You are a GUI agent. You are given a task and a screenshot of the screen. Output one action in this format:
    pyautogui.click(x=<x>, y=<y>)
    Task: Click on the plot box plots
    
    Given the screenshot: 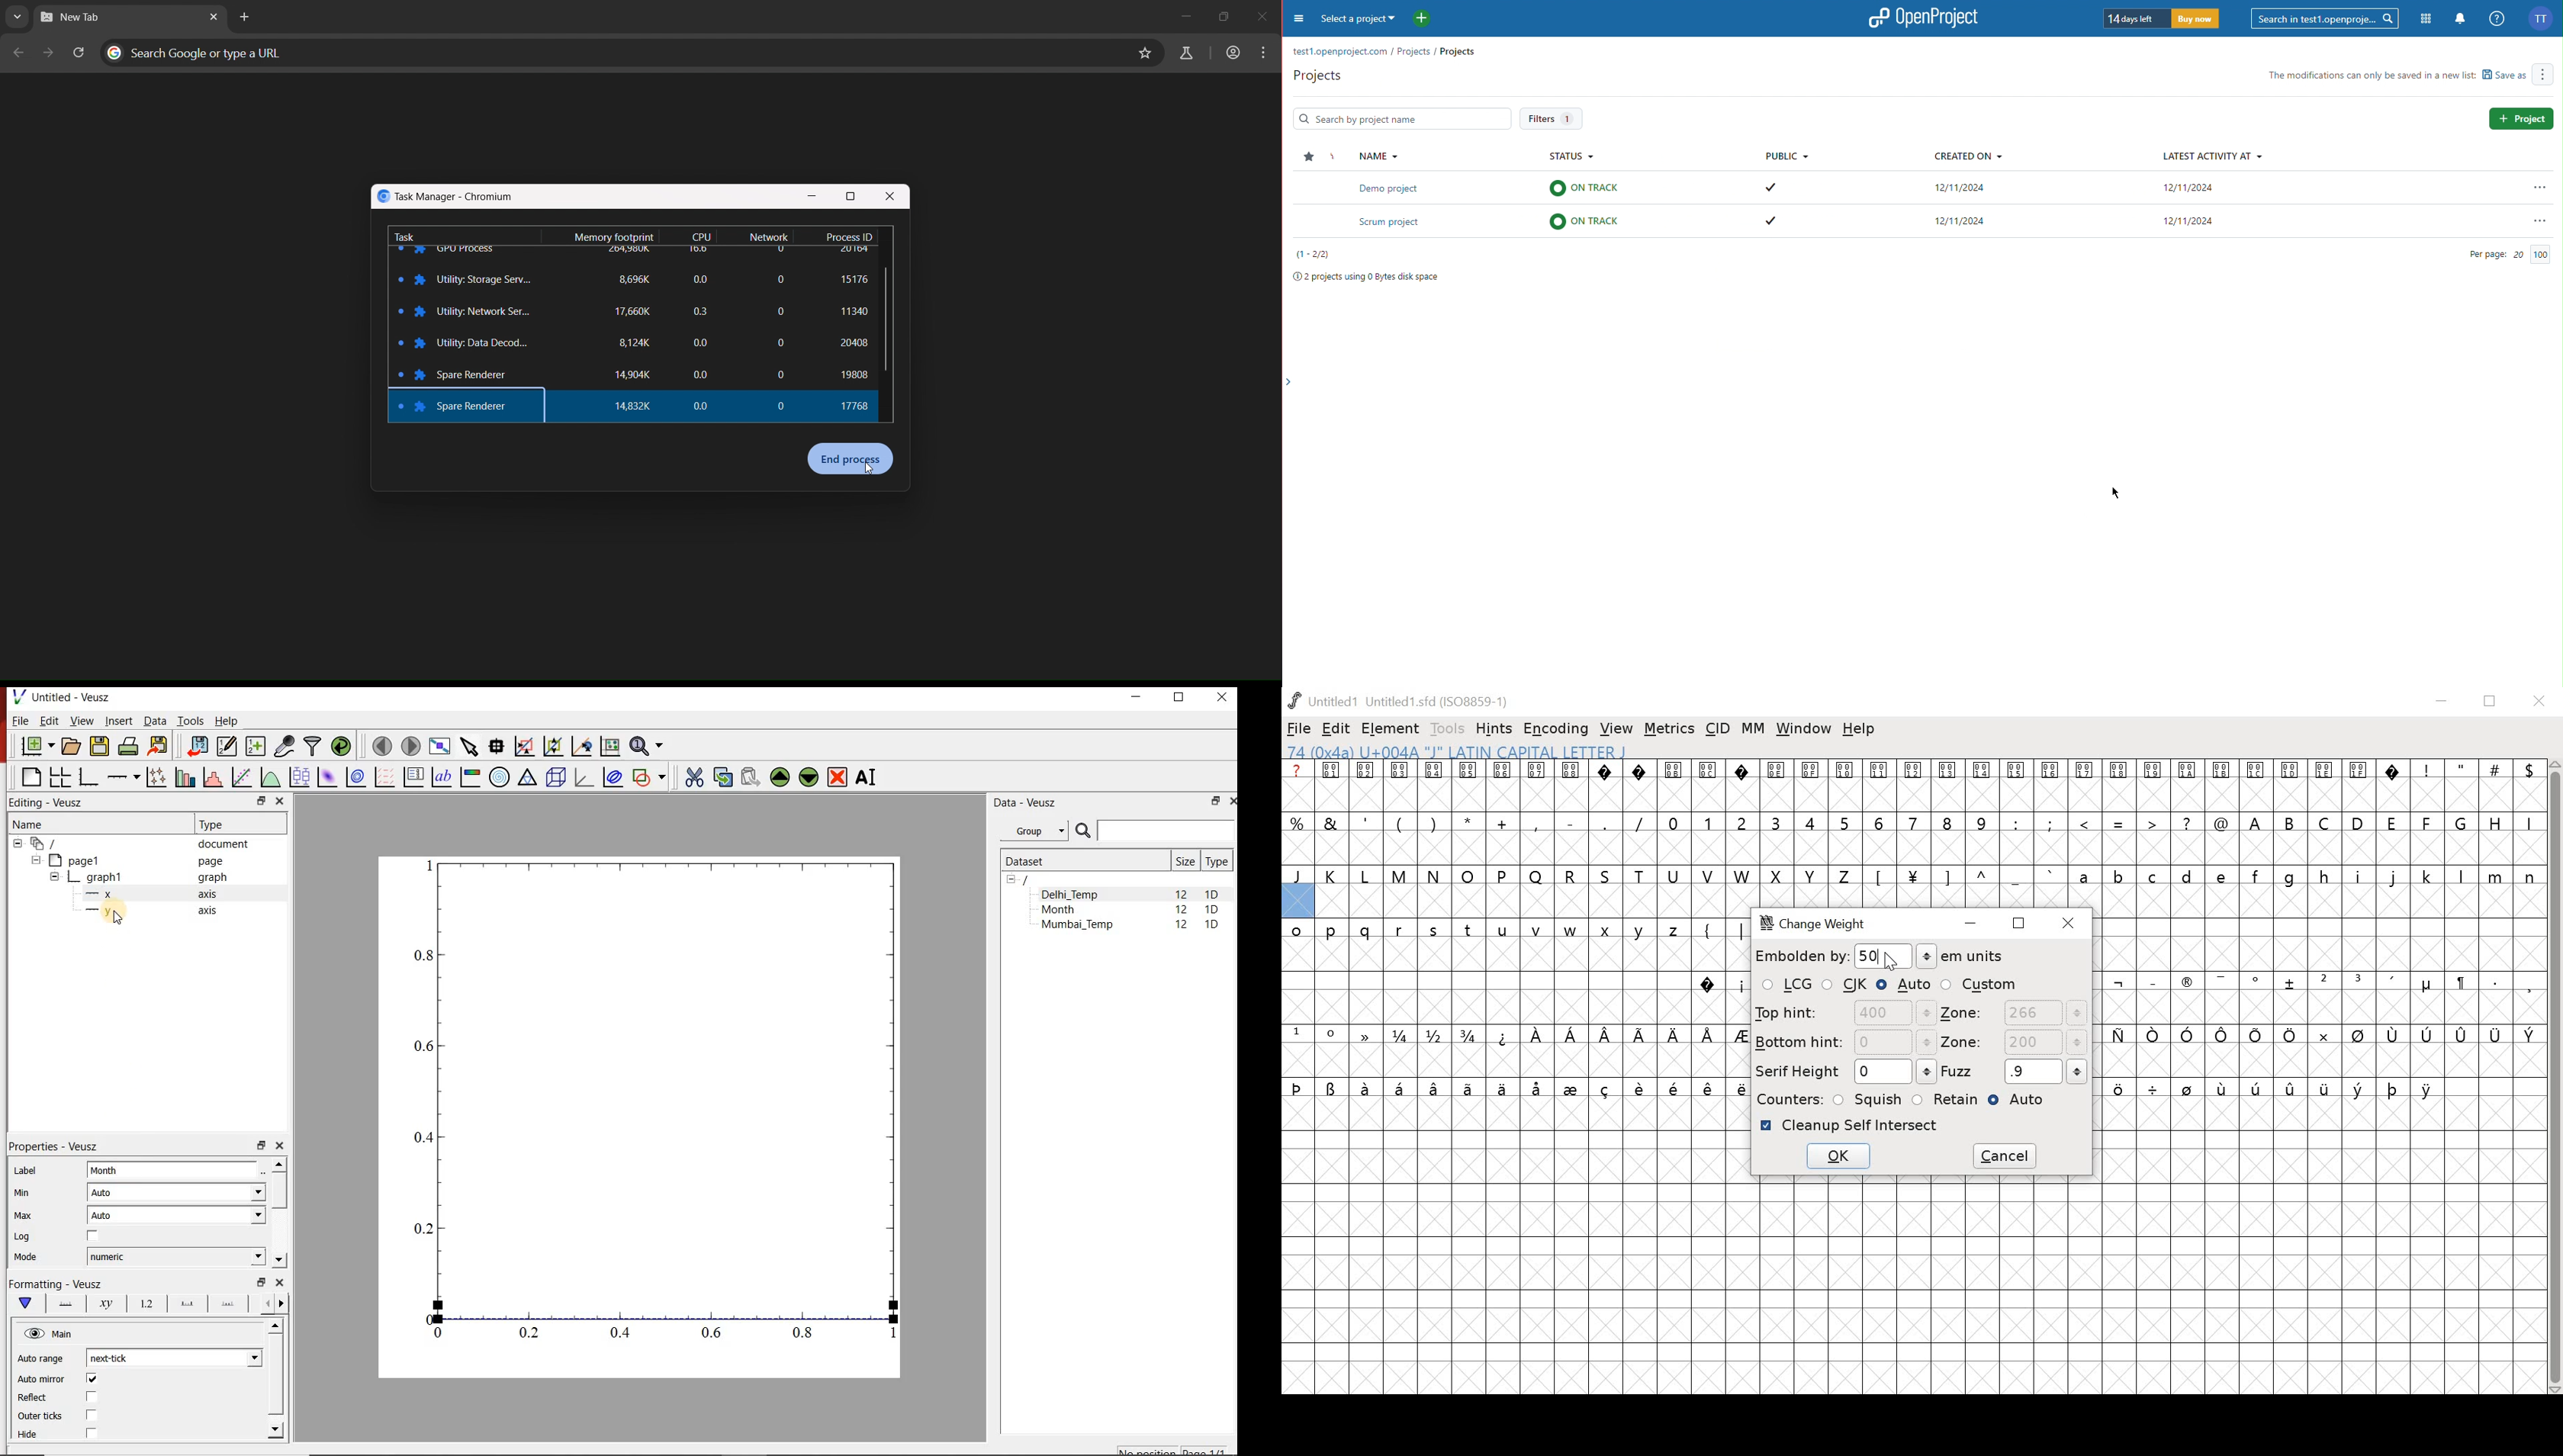 What is the action you would take?
    pyautogui.click(x=299, y=777)
    